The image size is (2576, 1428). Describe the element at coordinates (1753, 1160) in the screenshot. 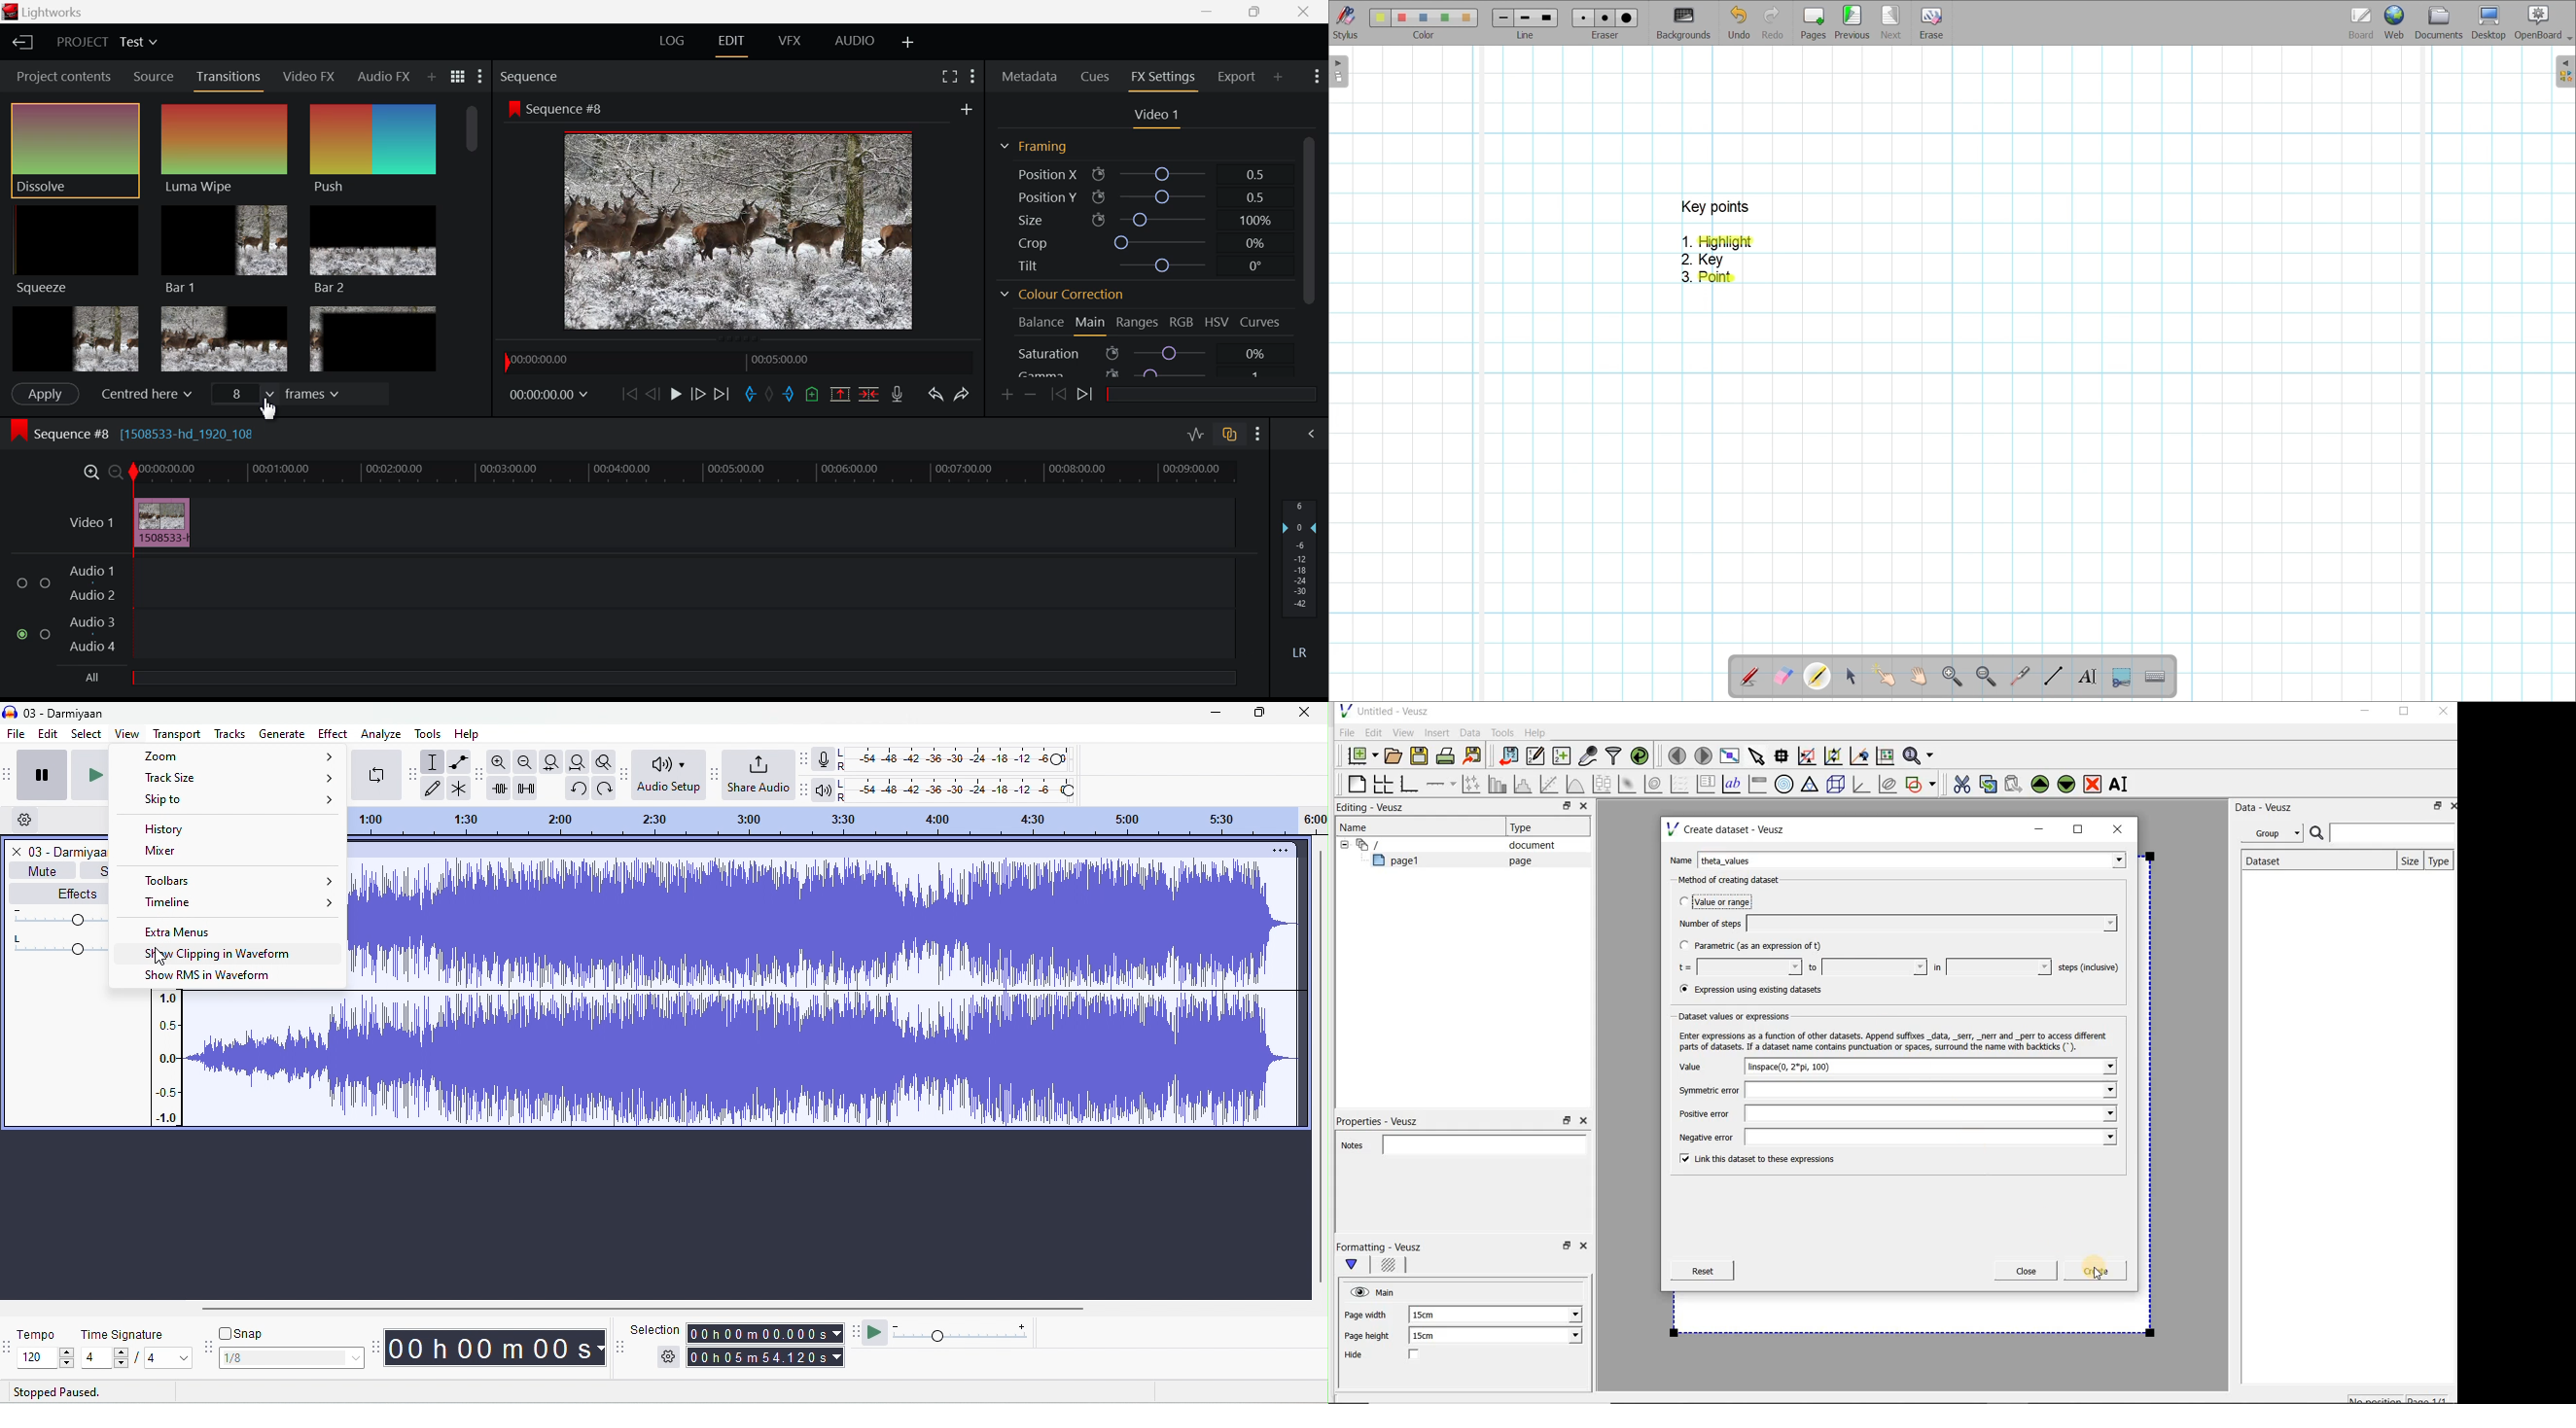

I see `Link this dataset to these expressions` at that location.